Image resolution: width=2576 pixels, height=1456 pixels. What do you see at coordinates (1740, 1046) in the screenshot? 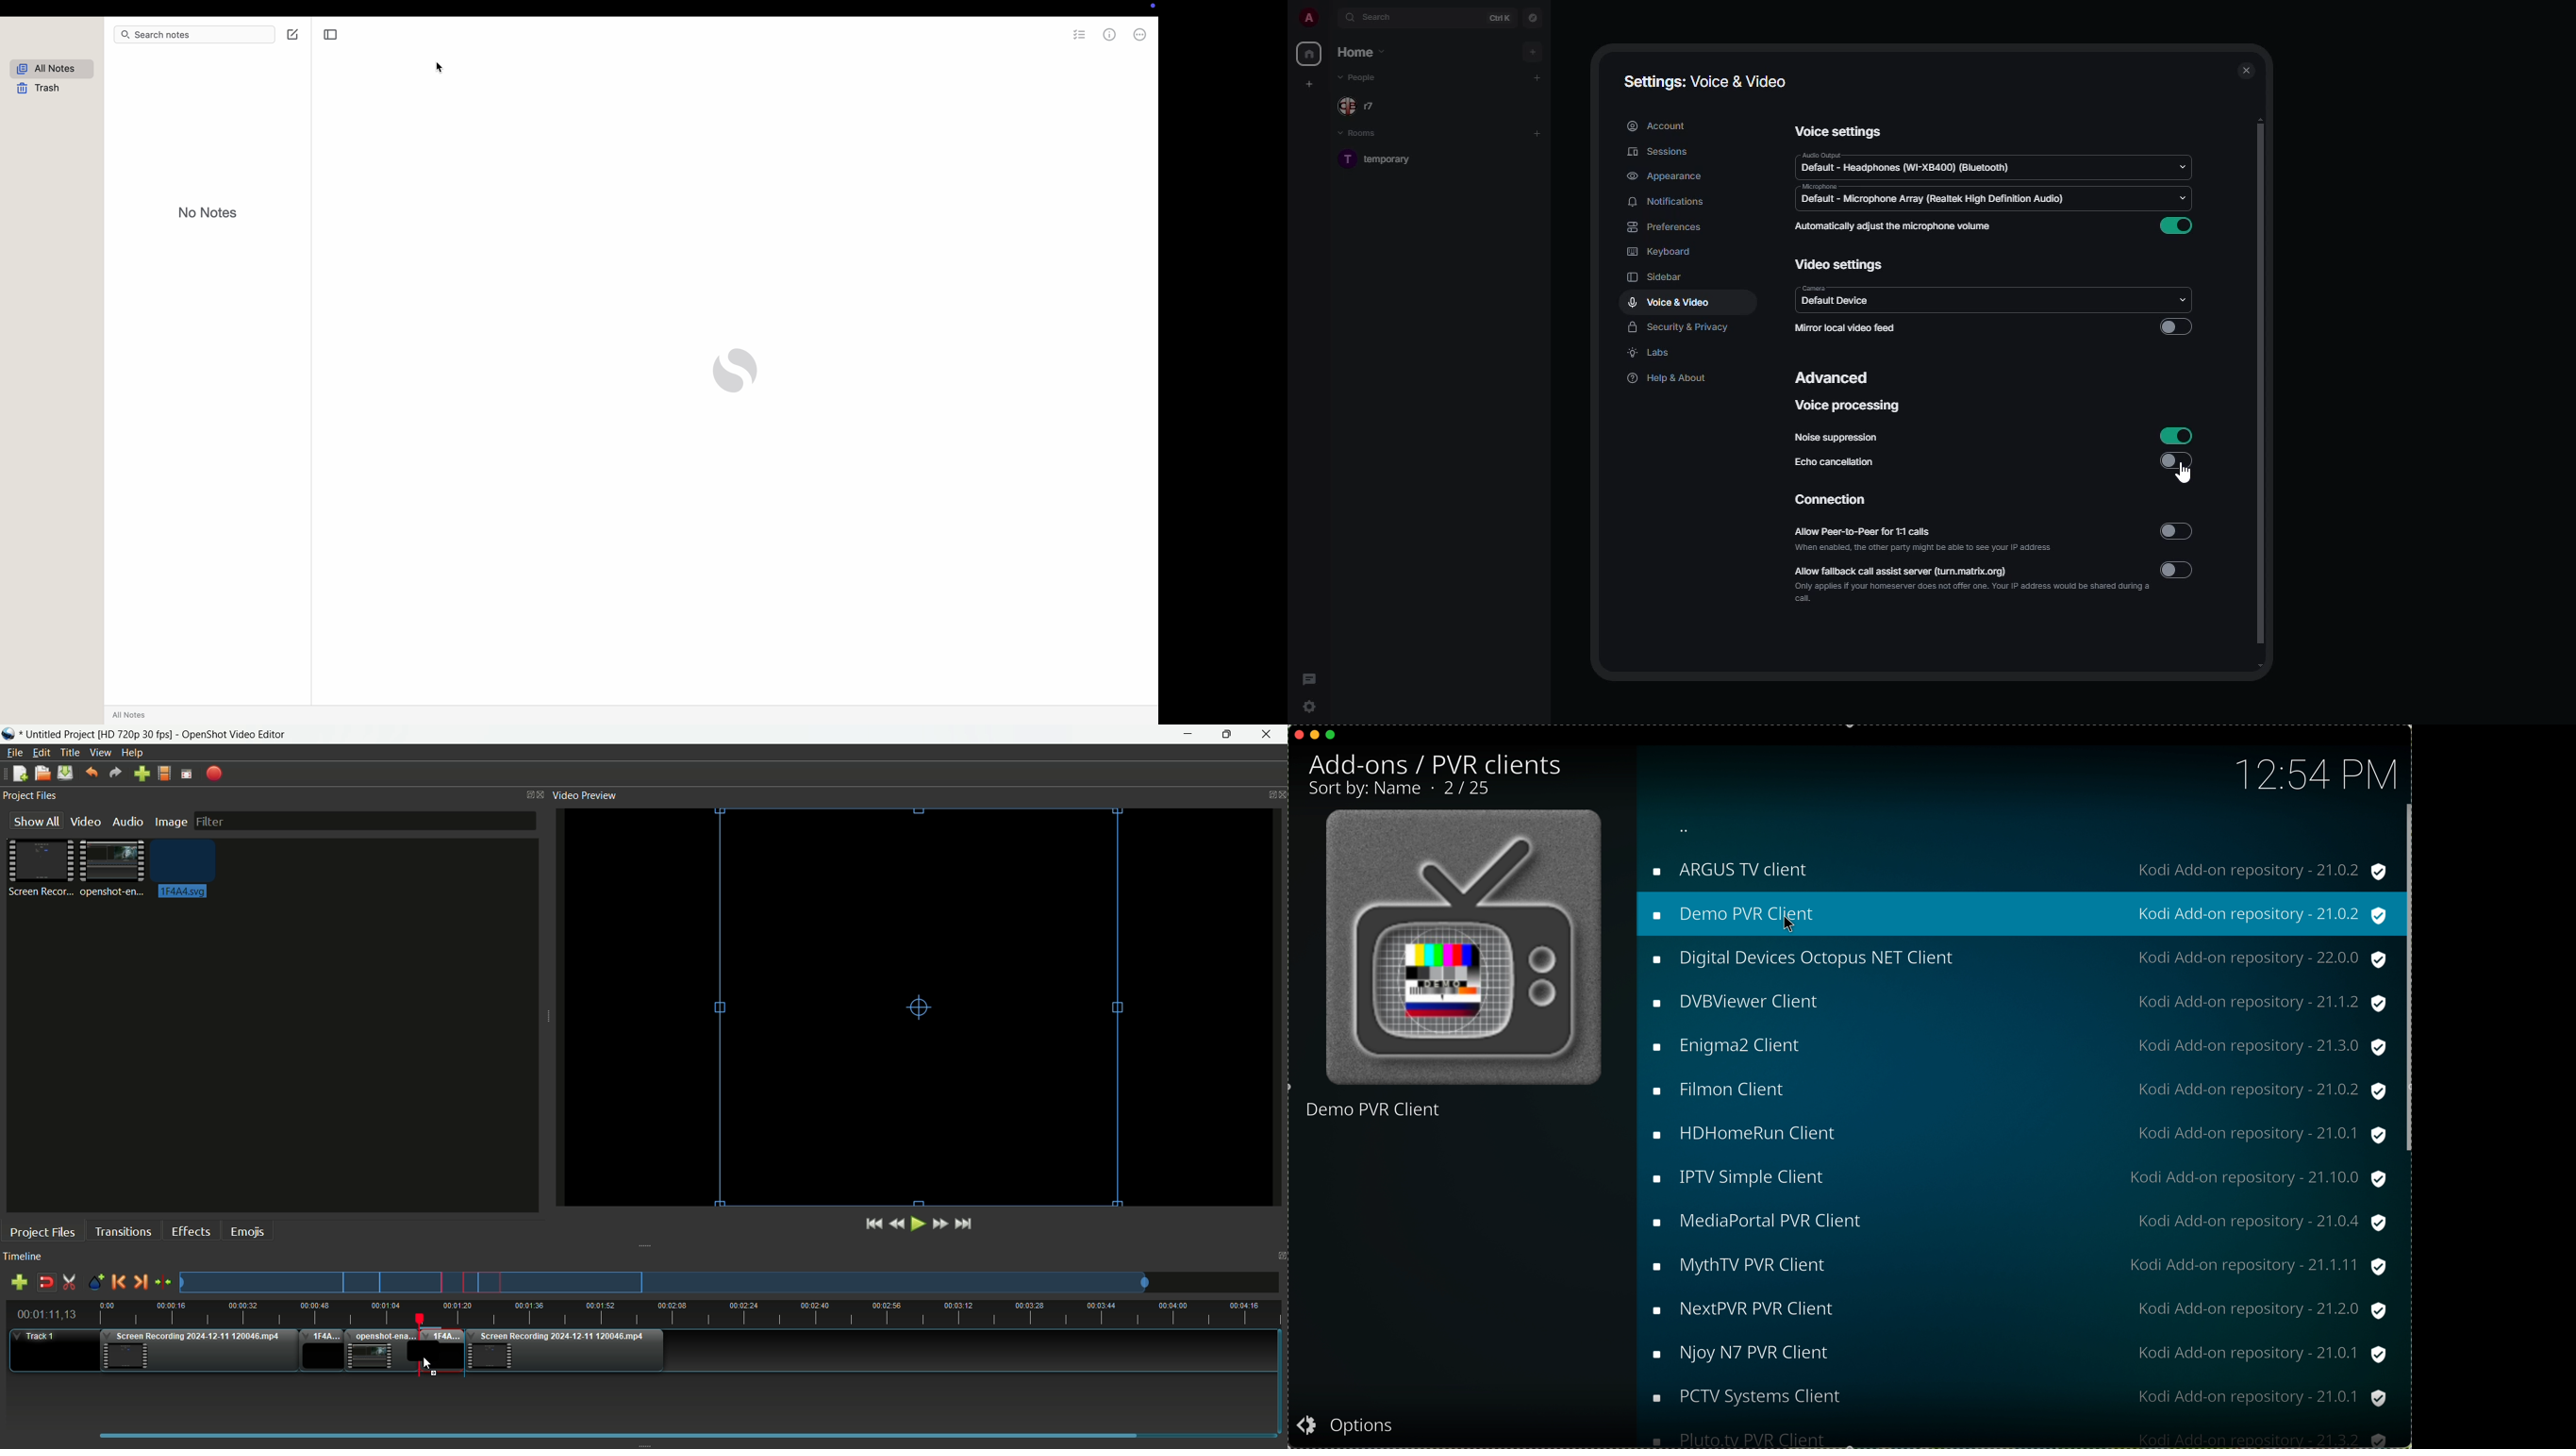
I see `Enigma2 client` at bounding box center [1740, 1046].